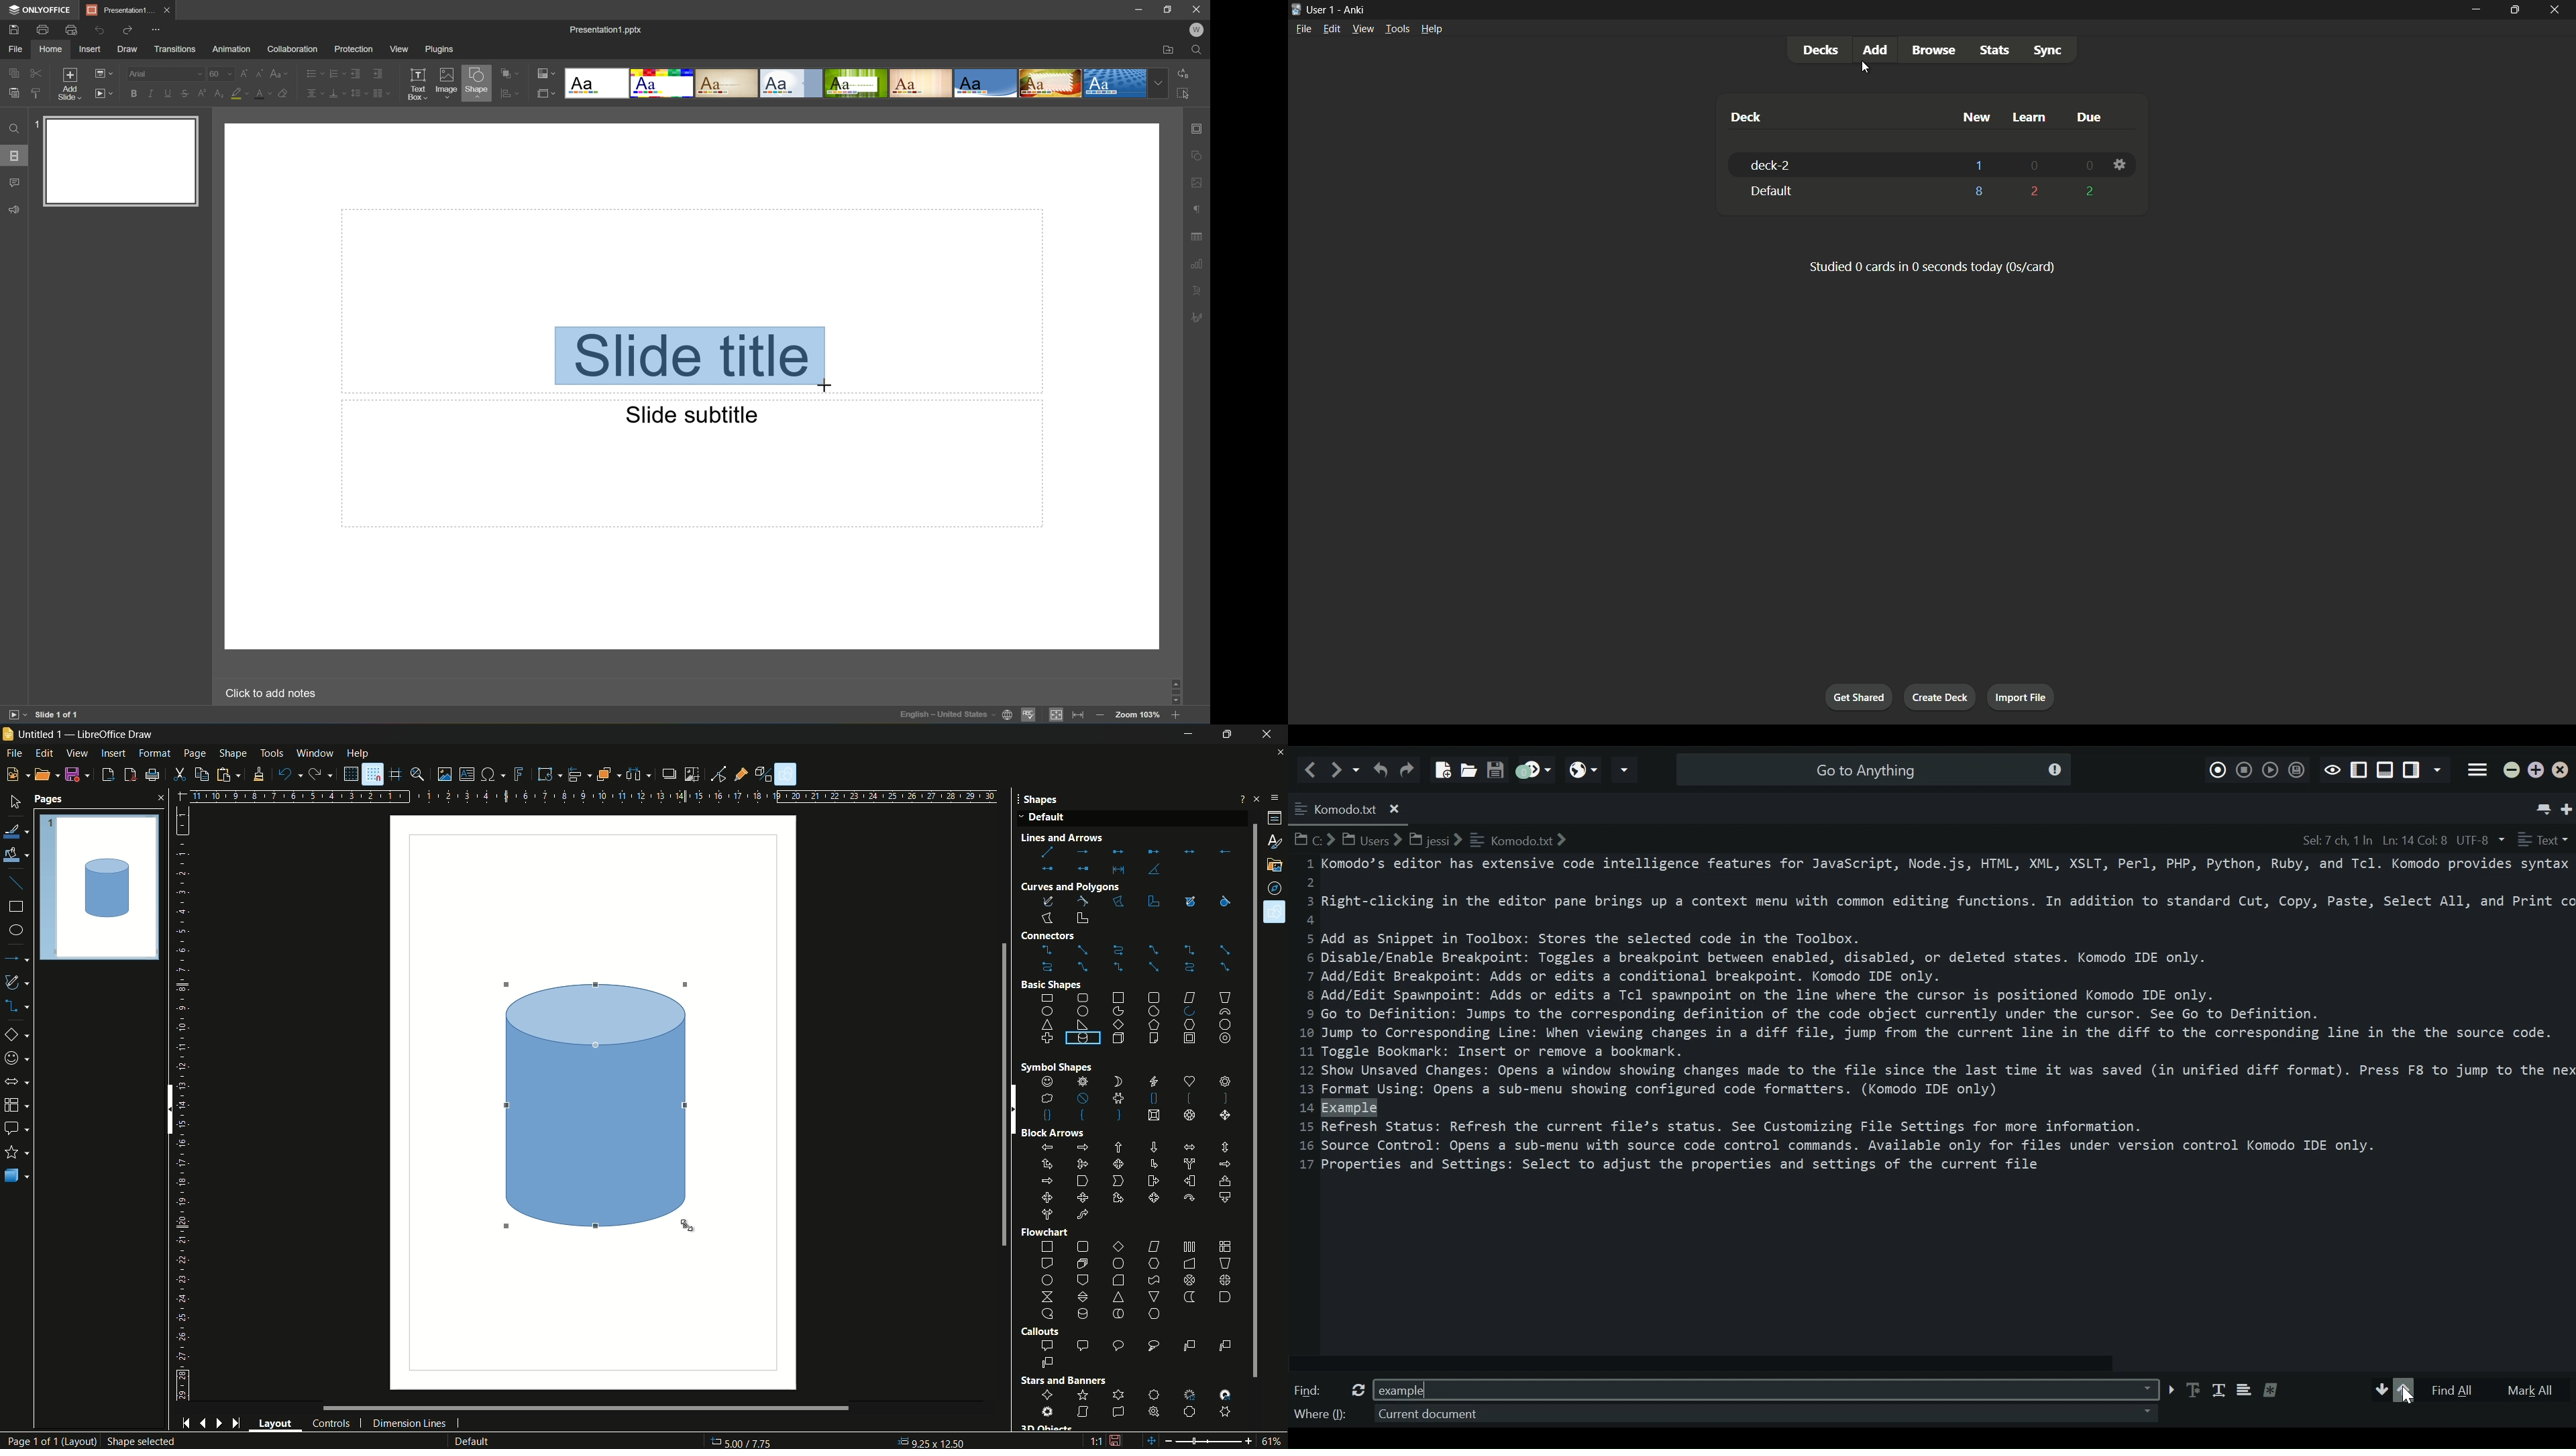 The width and height of the screenshot is (2576, 1456). I want to click on basic shapes, so click(20, 1034).